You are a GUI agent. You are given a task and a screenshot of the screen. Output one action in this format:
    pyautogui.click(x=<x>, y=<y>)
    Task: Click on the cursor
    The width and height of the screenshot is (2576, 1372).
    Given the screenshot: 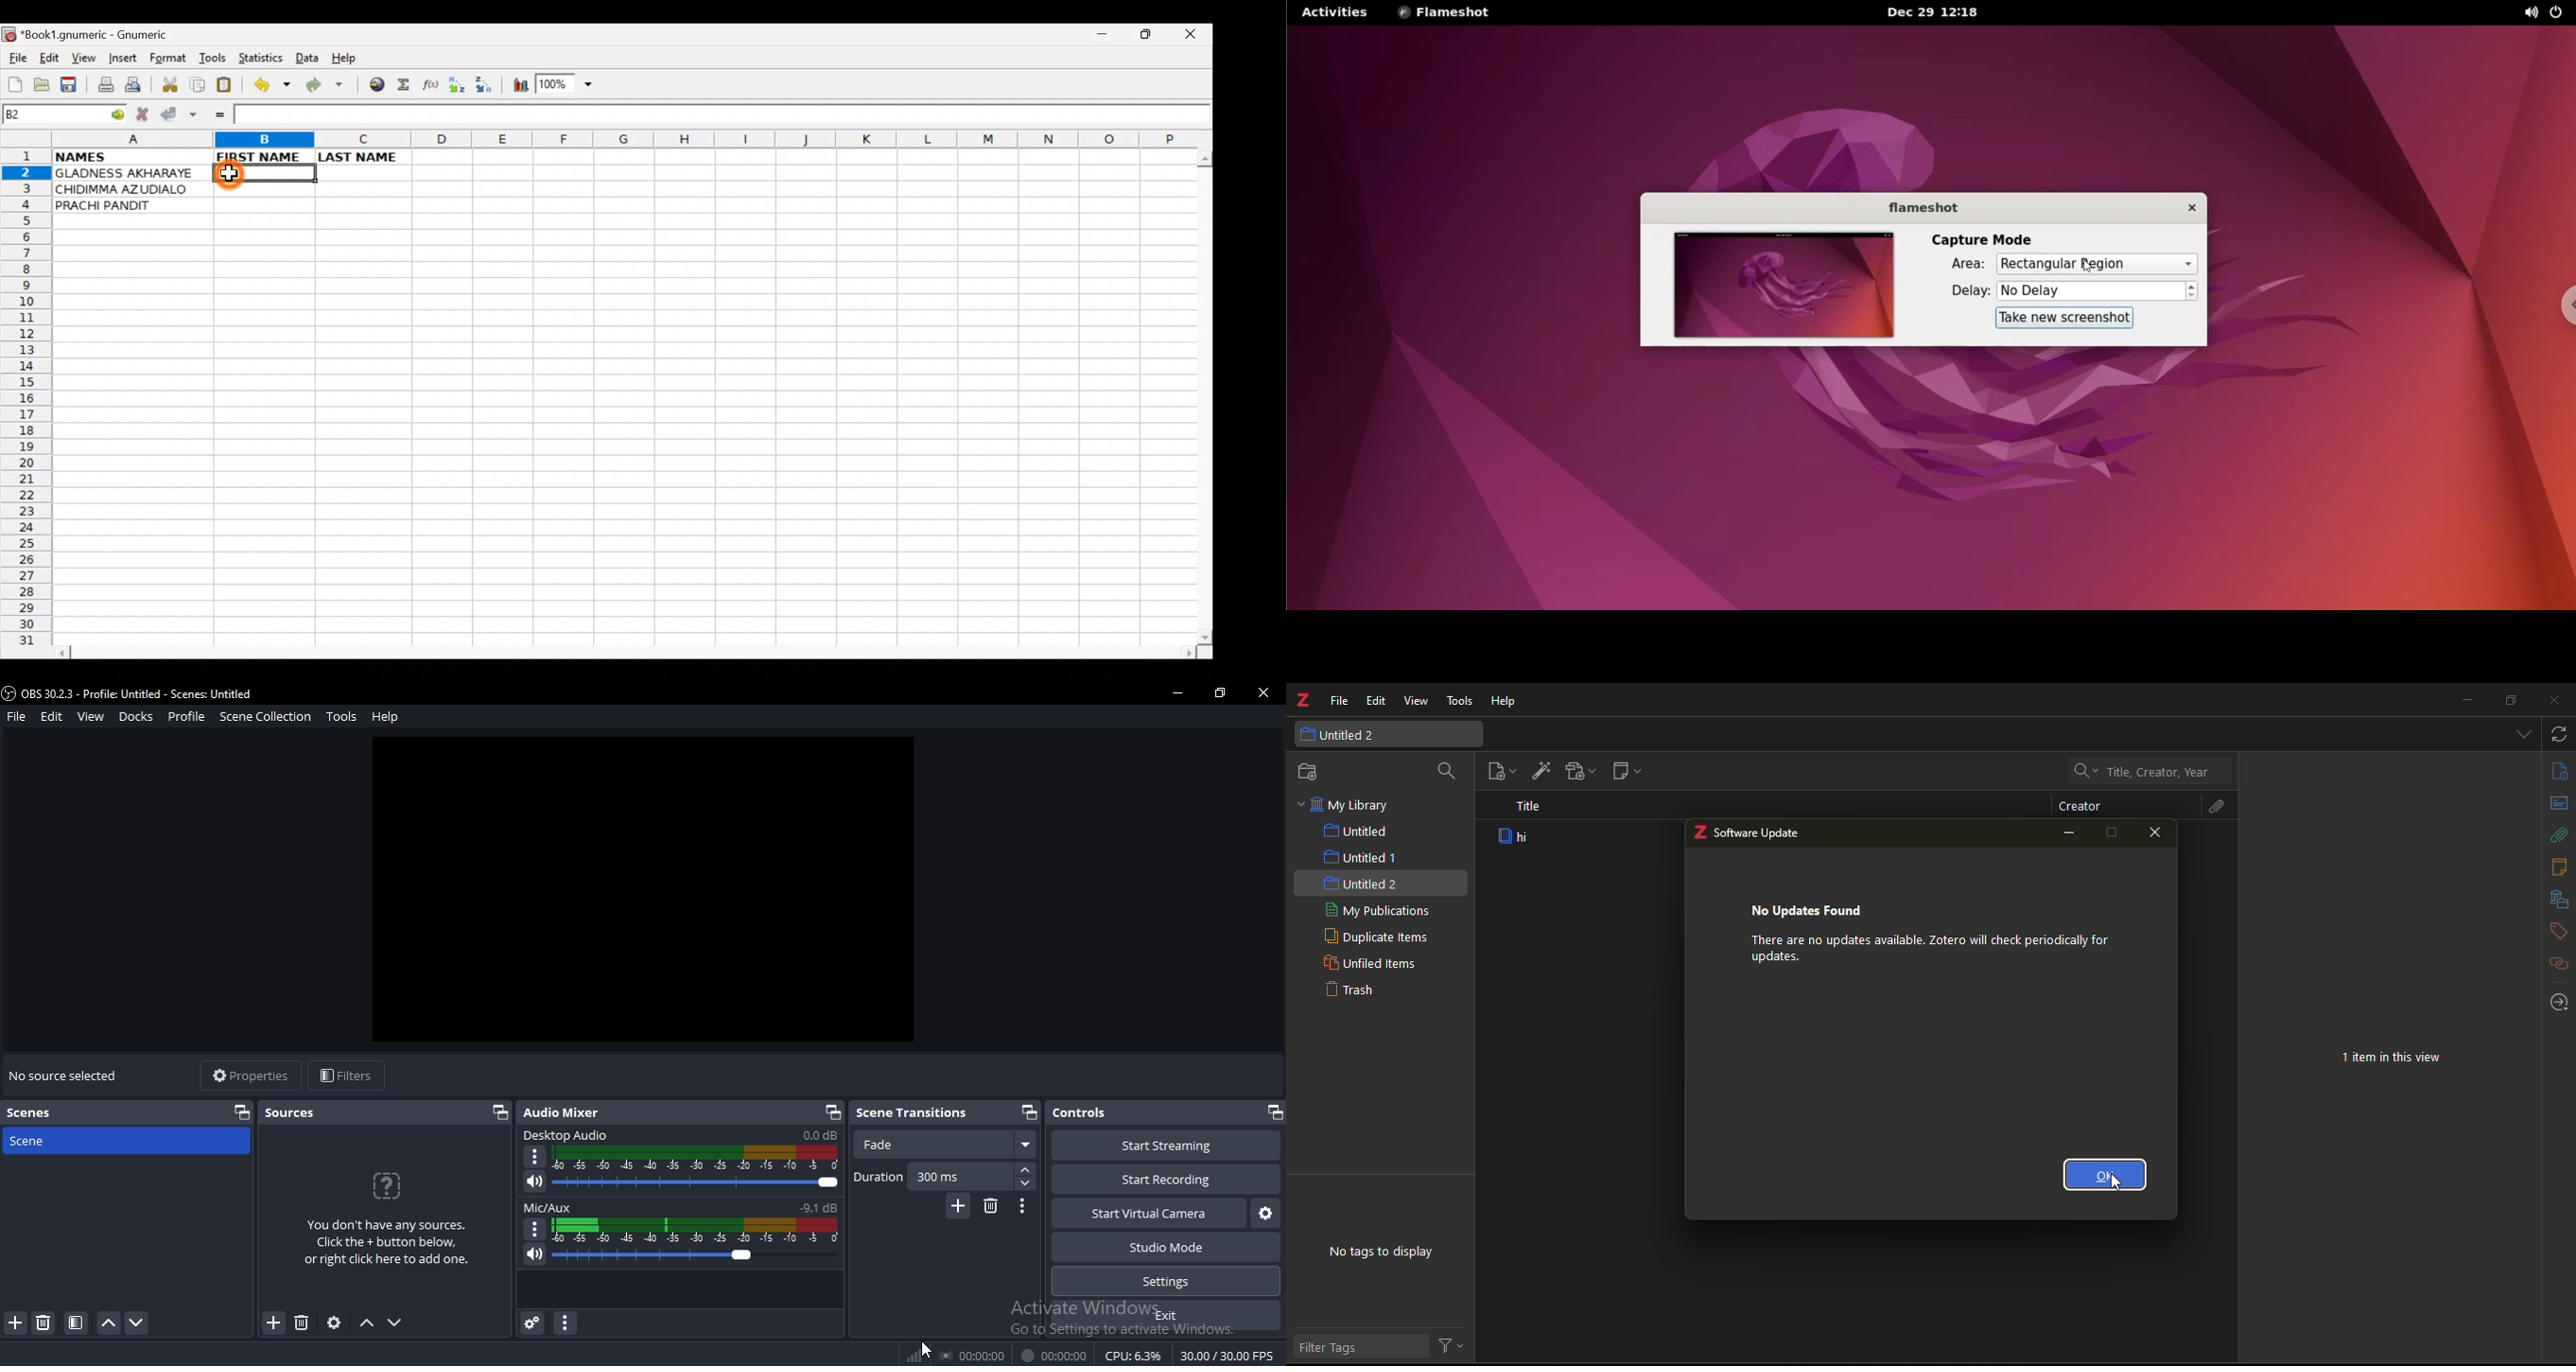 What is the action you would take?
    pyautogui.click(x=2117, y=1182)
    